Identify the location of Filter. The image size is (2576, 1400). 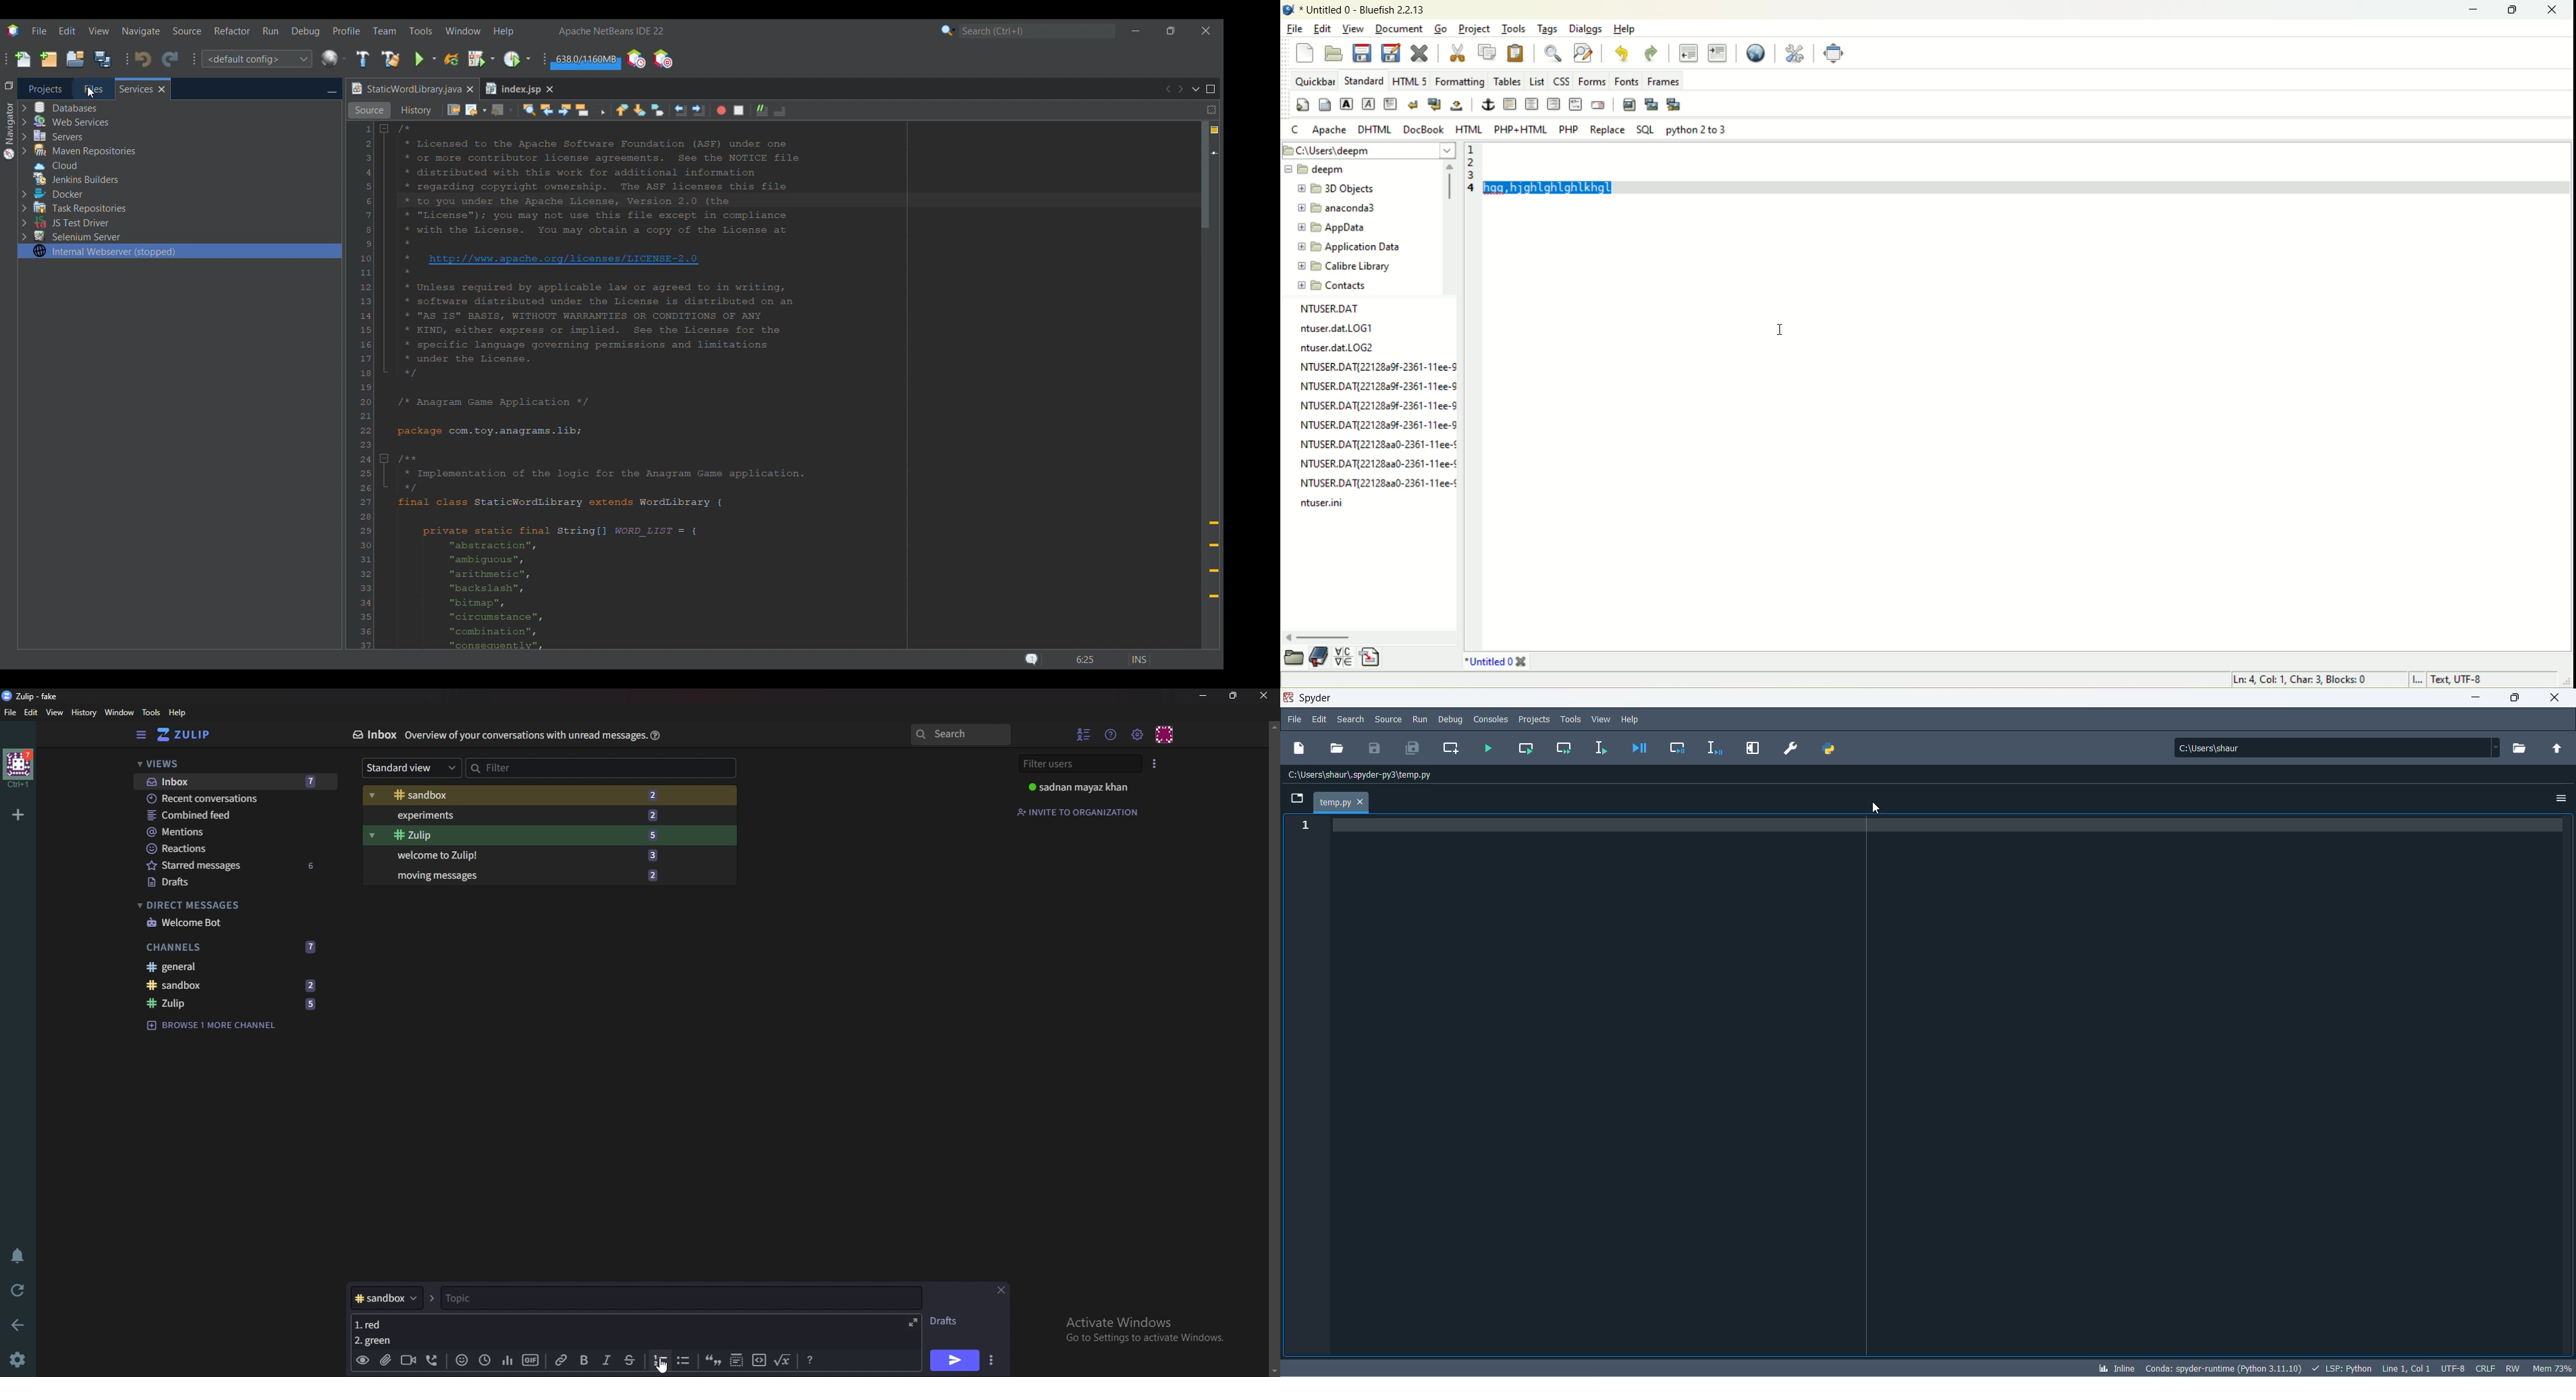
(526, 766).